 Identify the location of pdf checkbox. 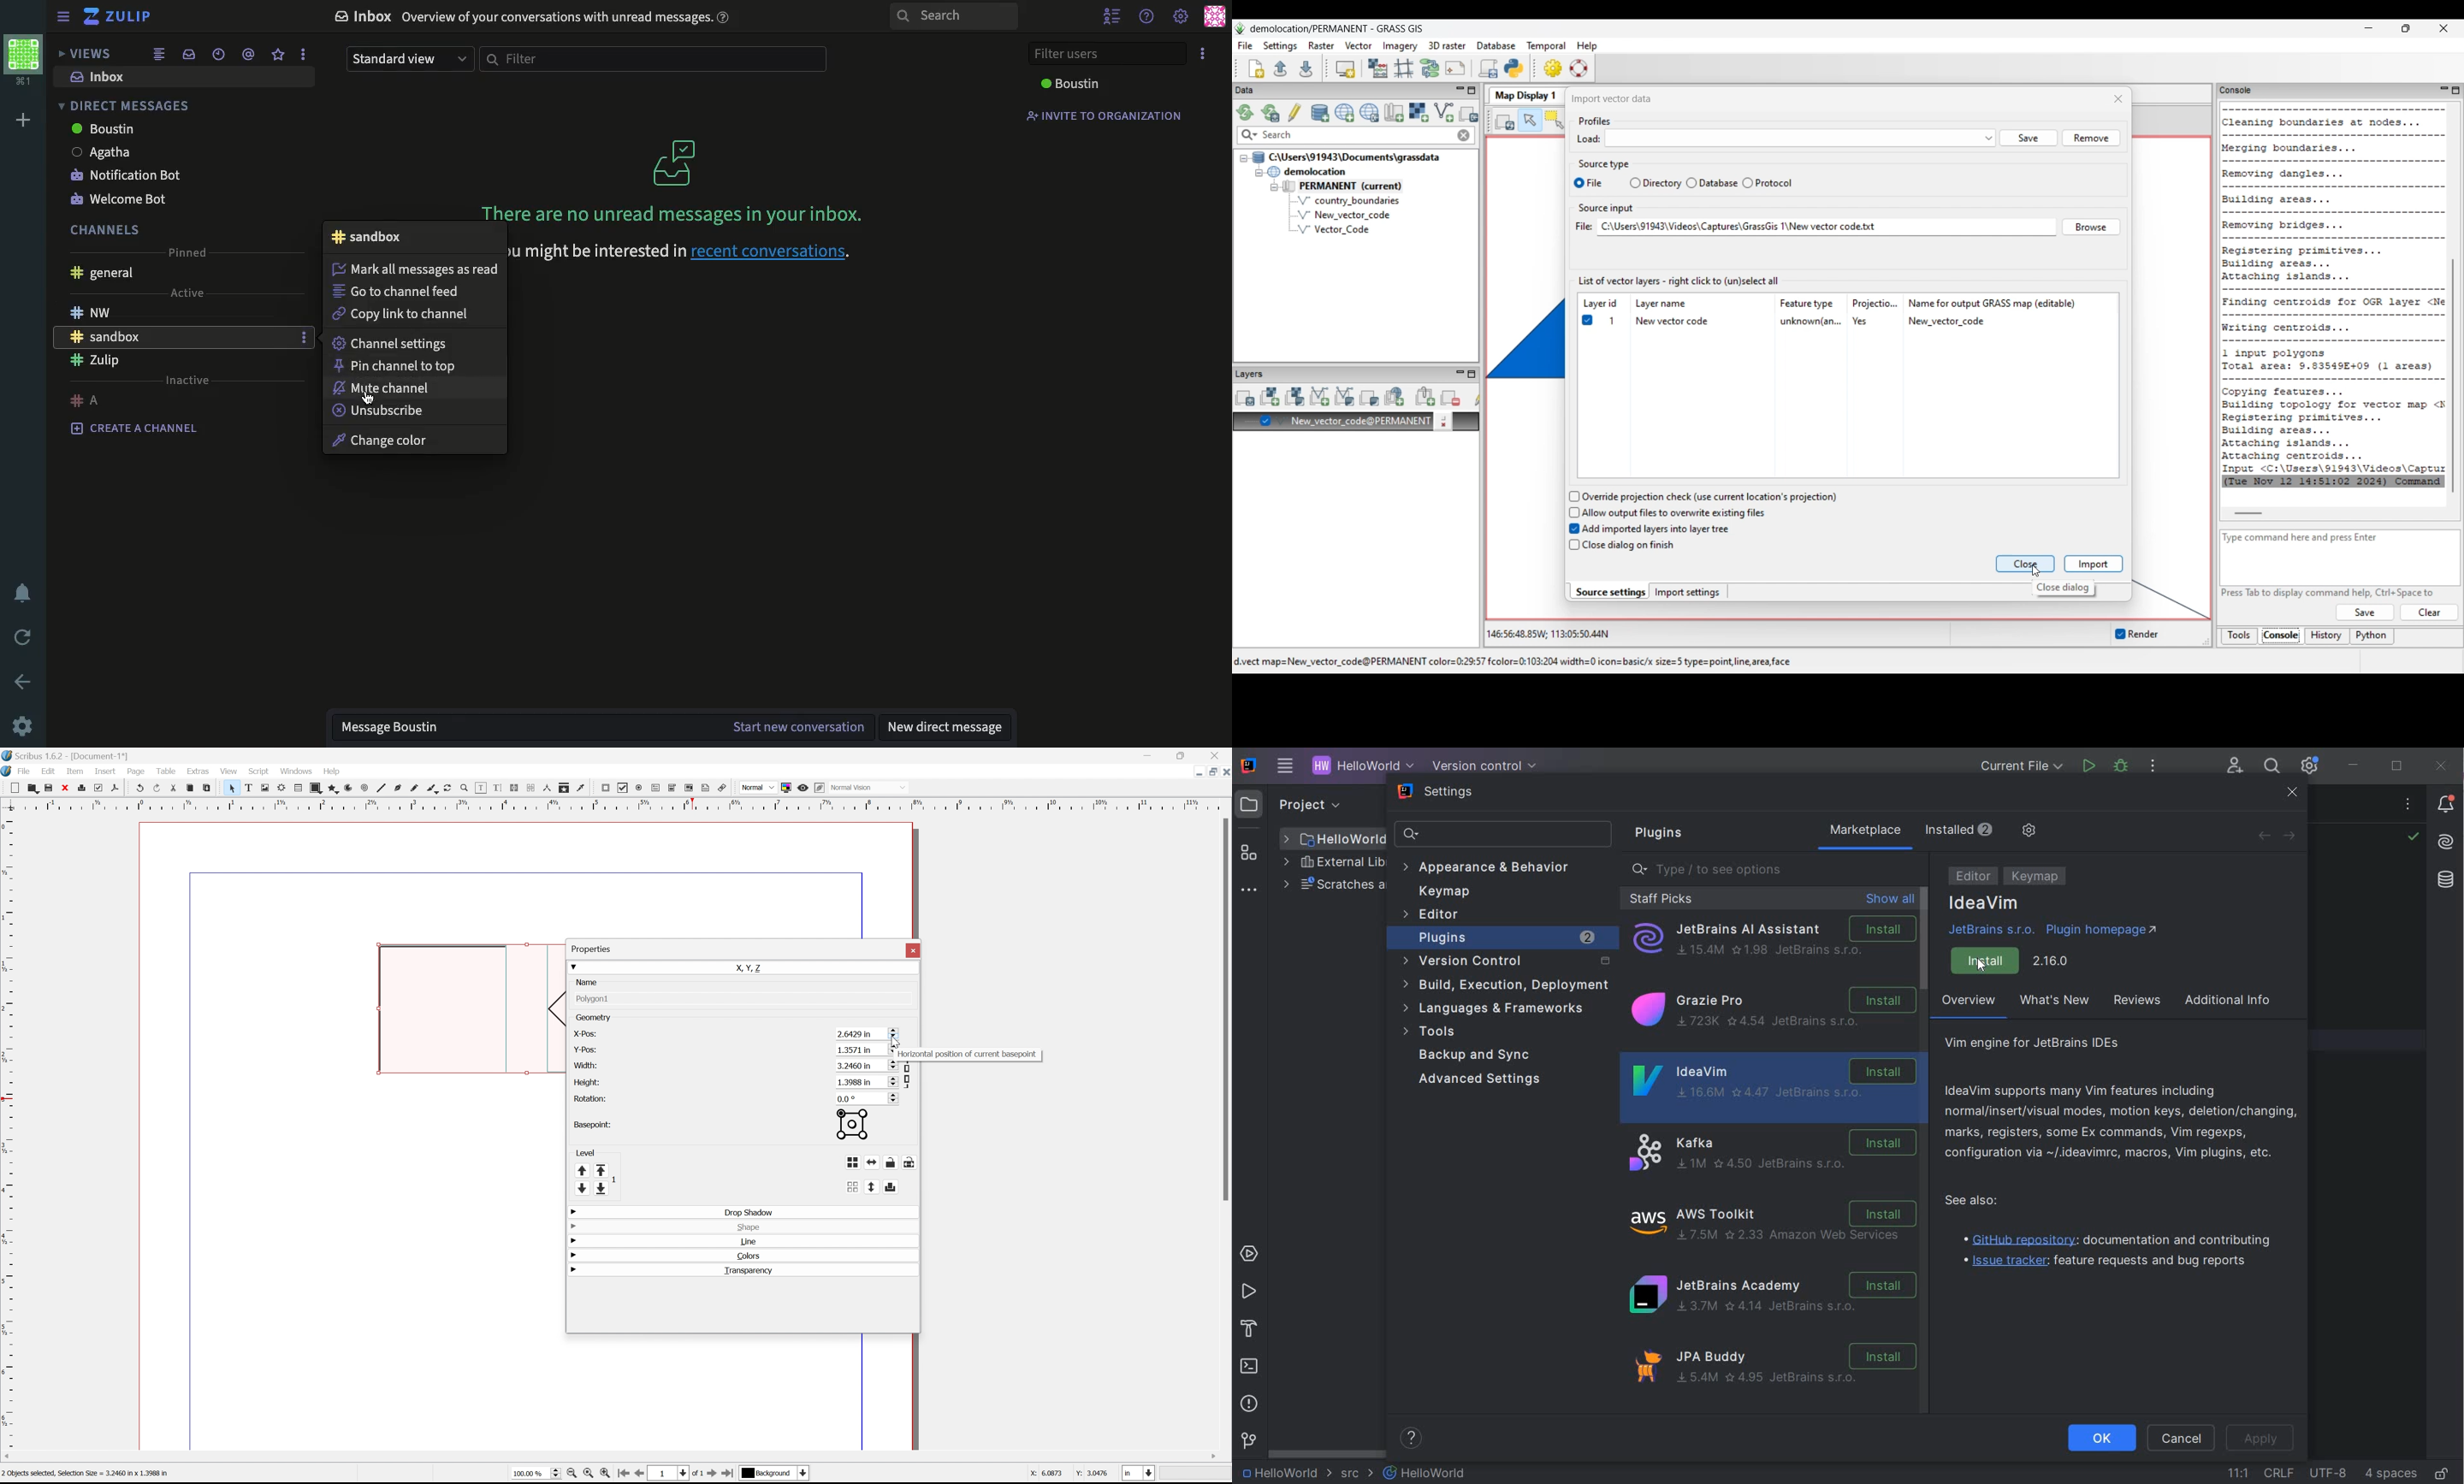
(622, 788).